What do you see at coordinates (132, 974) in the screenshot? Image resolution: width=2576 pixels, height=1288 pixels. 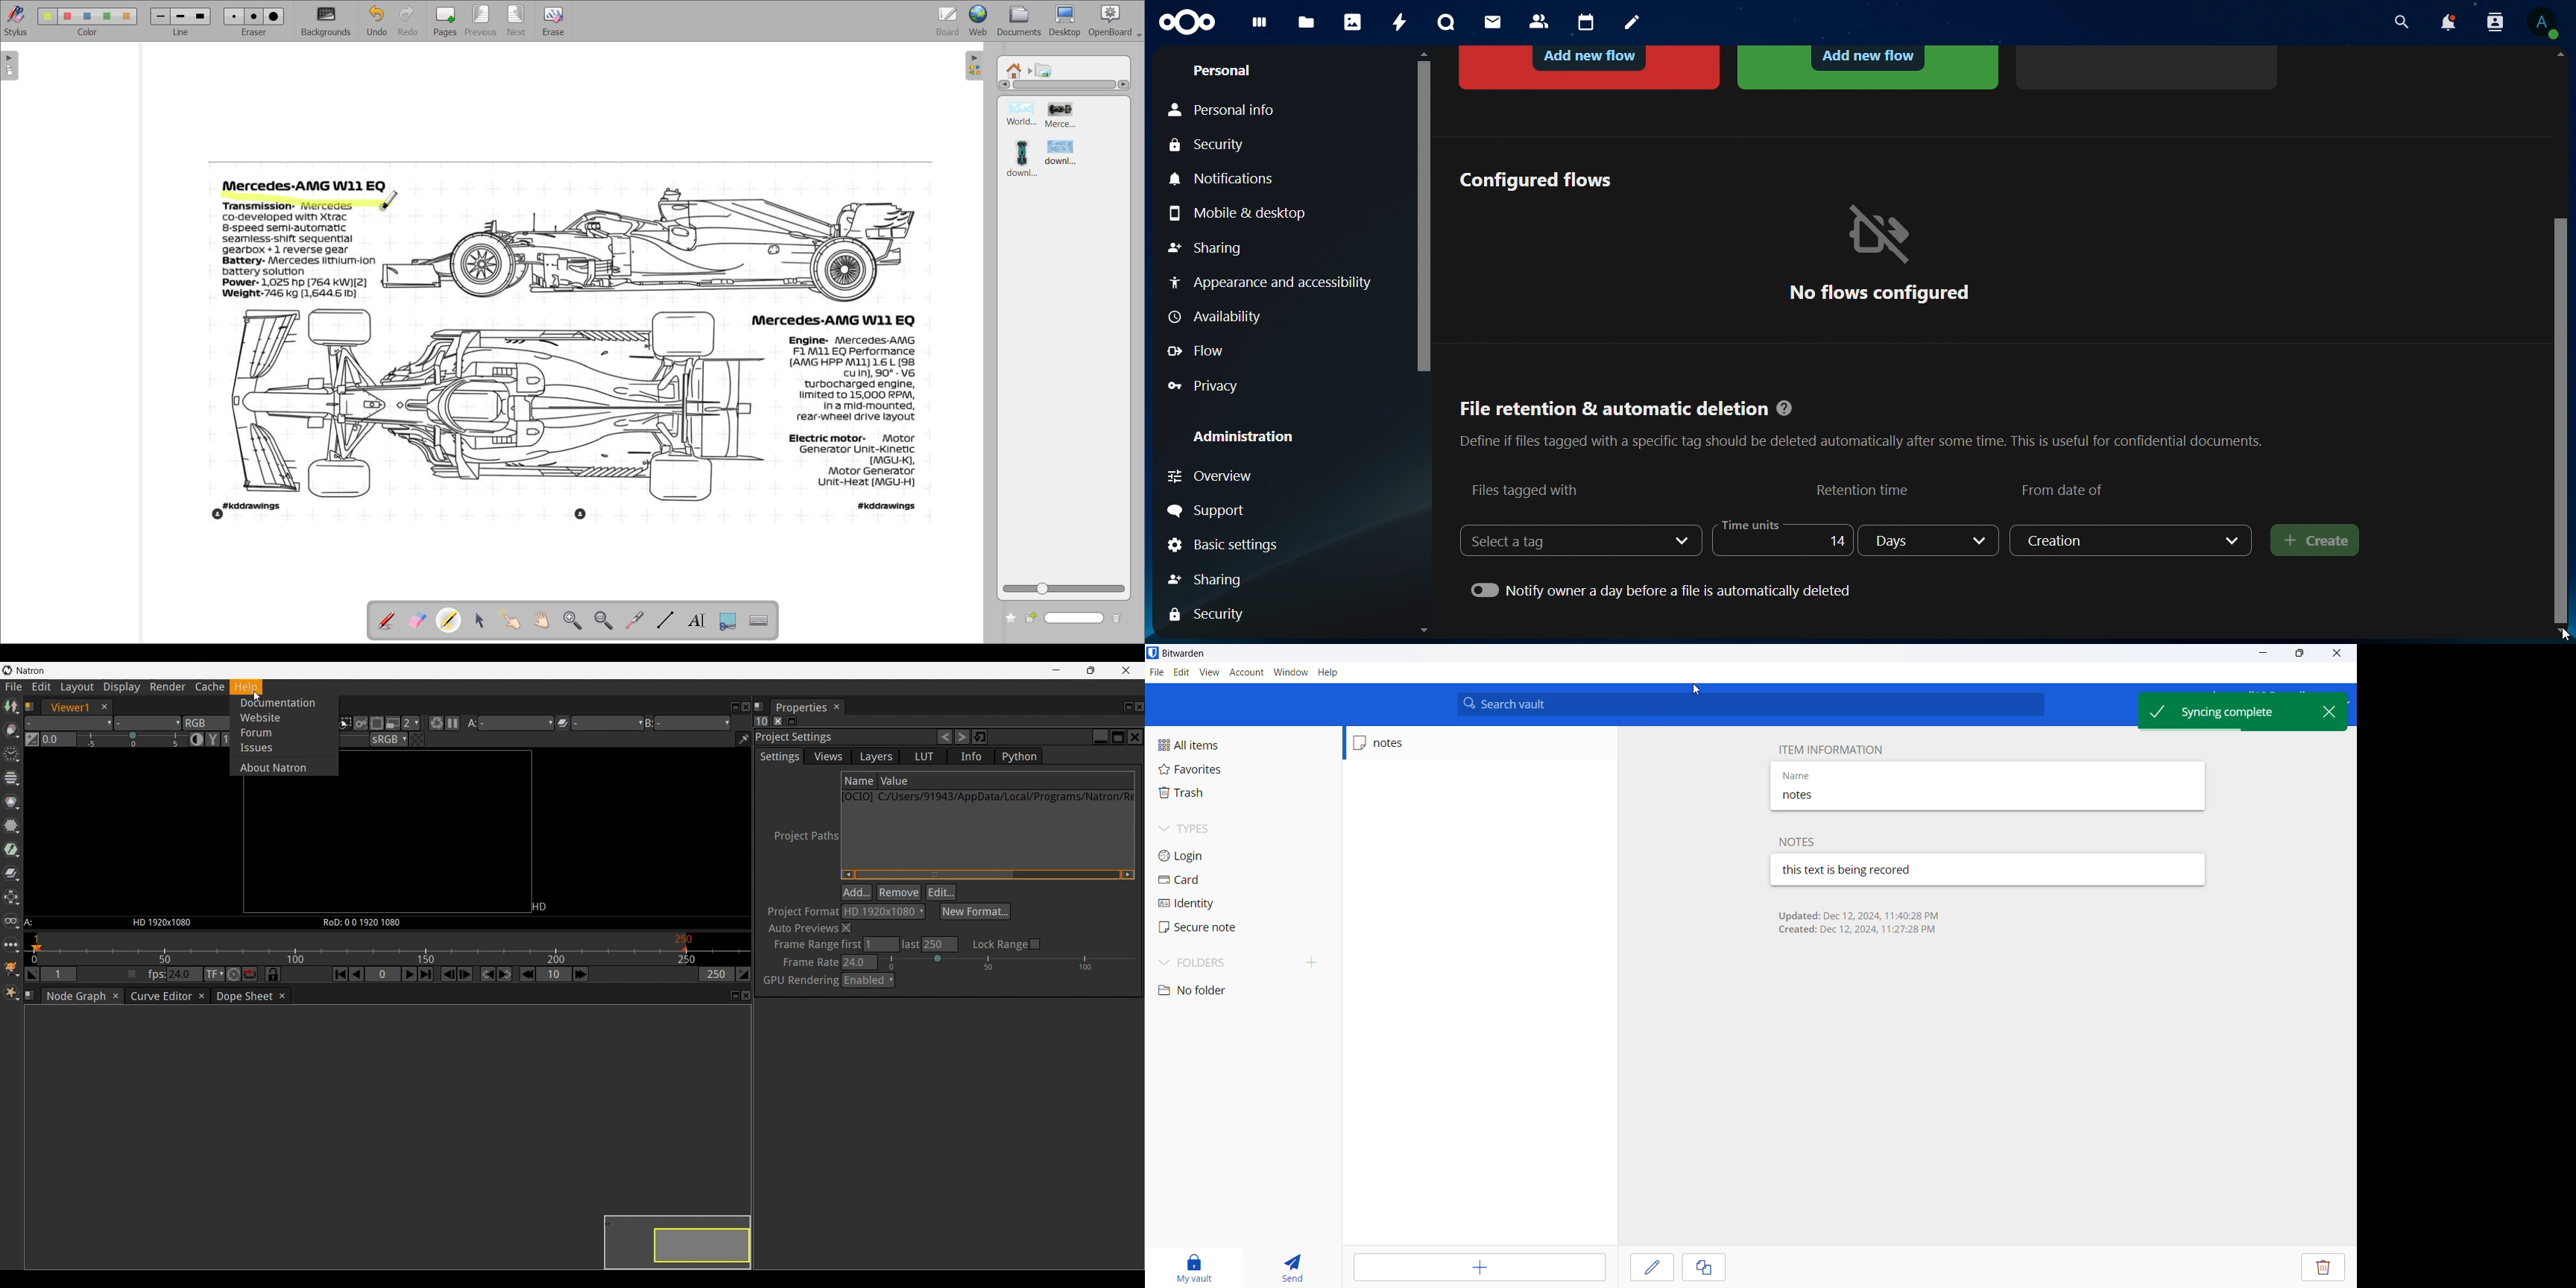 I see `Check to set playback framerate from viewer A input` at bounding box center [132, 974].